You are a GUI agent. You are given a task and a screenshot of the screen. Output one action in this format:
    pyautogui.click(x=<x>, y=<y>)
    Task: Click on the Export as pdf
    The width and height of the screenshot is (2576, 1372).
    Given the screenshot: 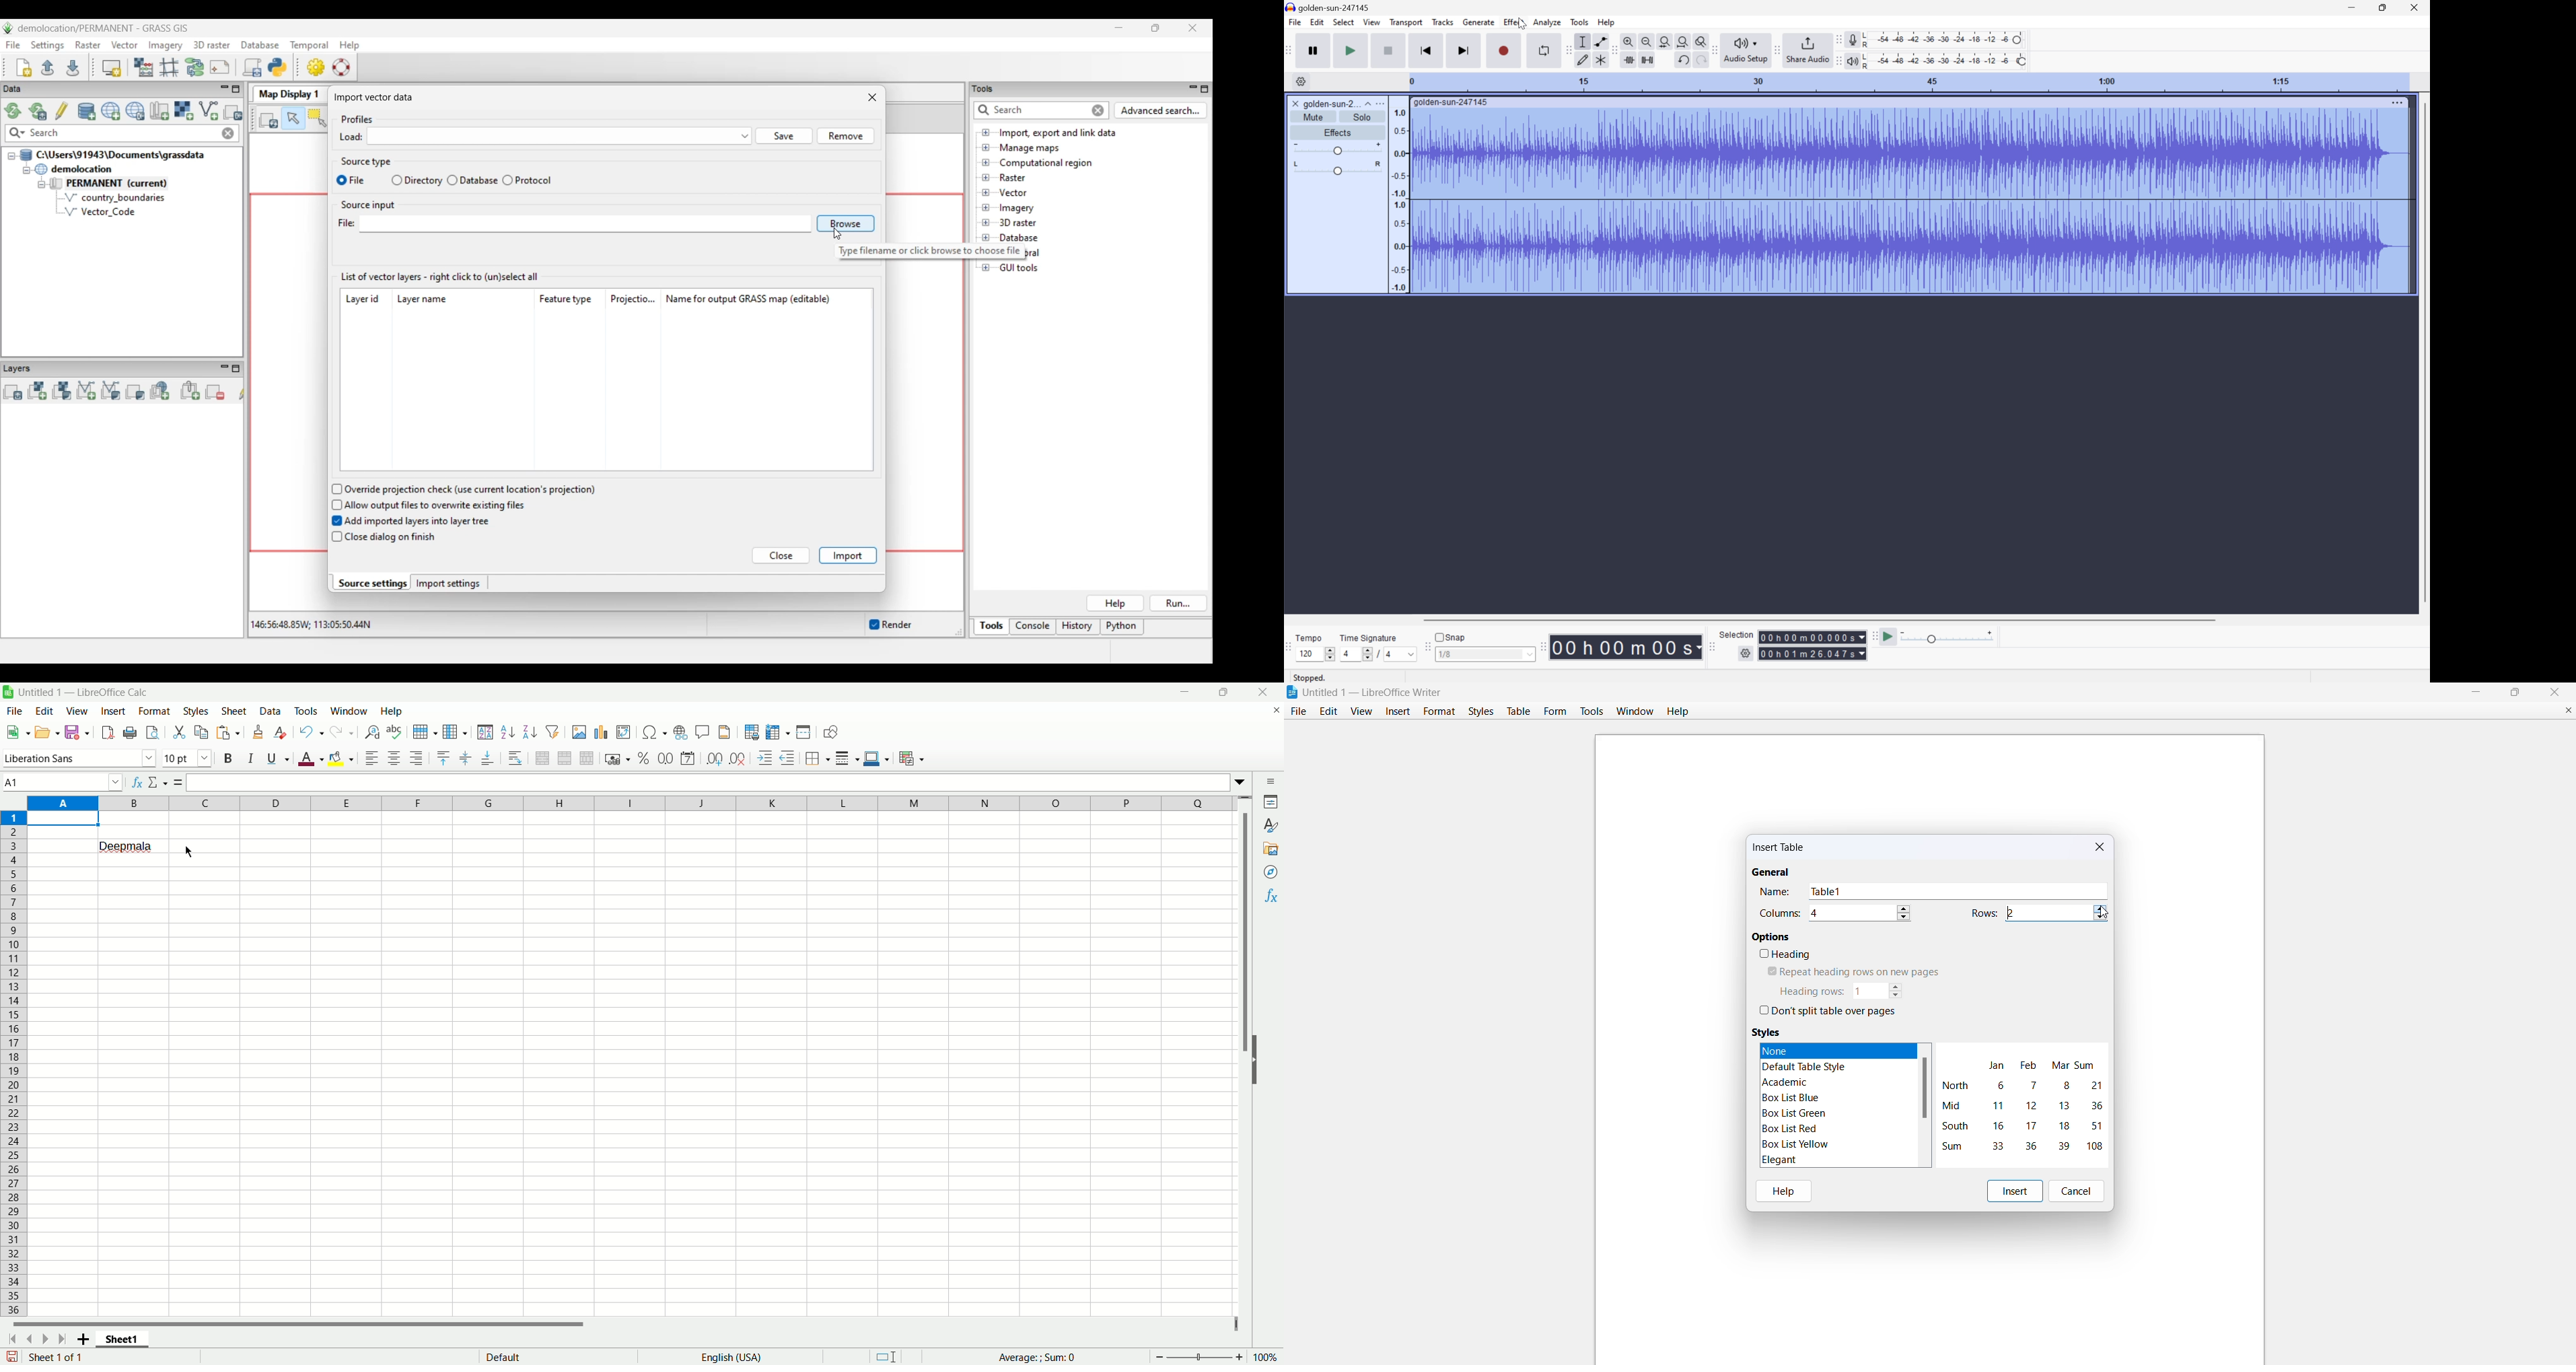 What is the action you would take?
    pyautogui.click(x=108, y=732)
    